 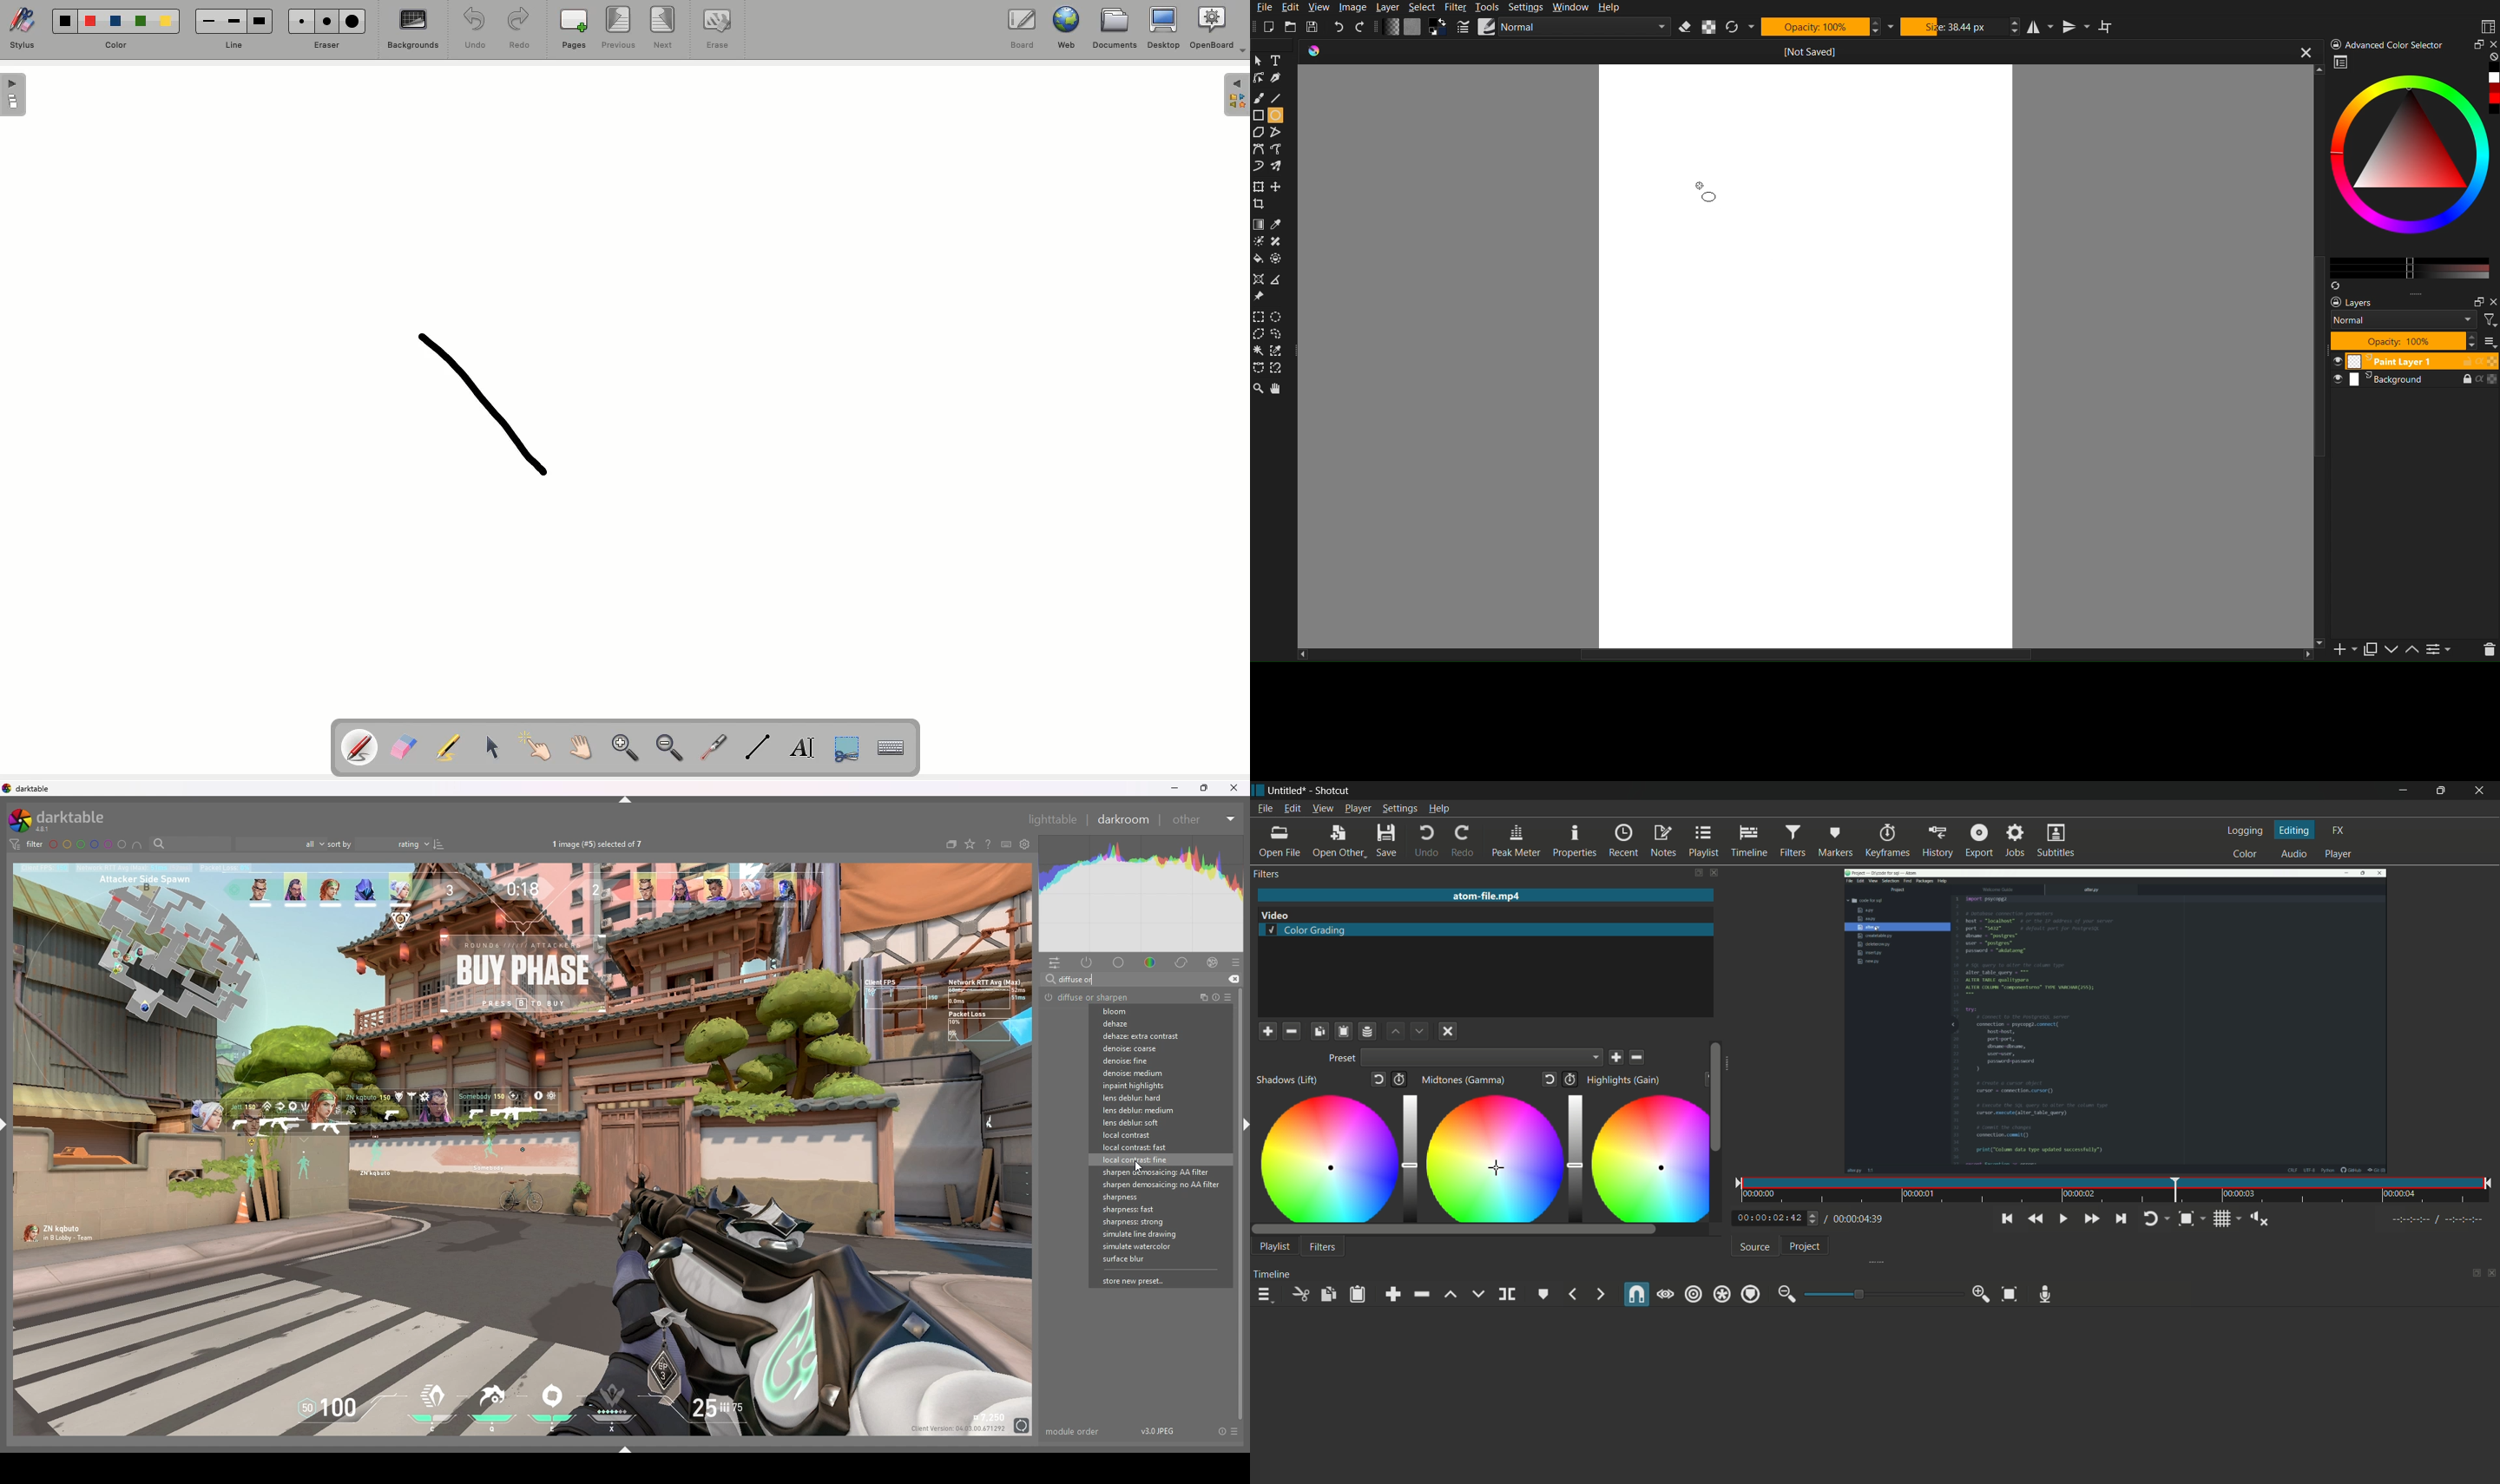 I want to click on cursor, so click(x=1139, y=1167).